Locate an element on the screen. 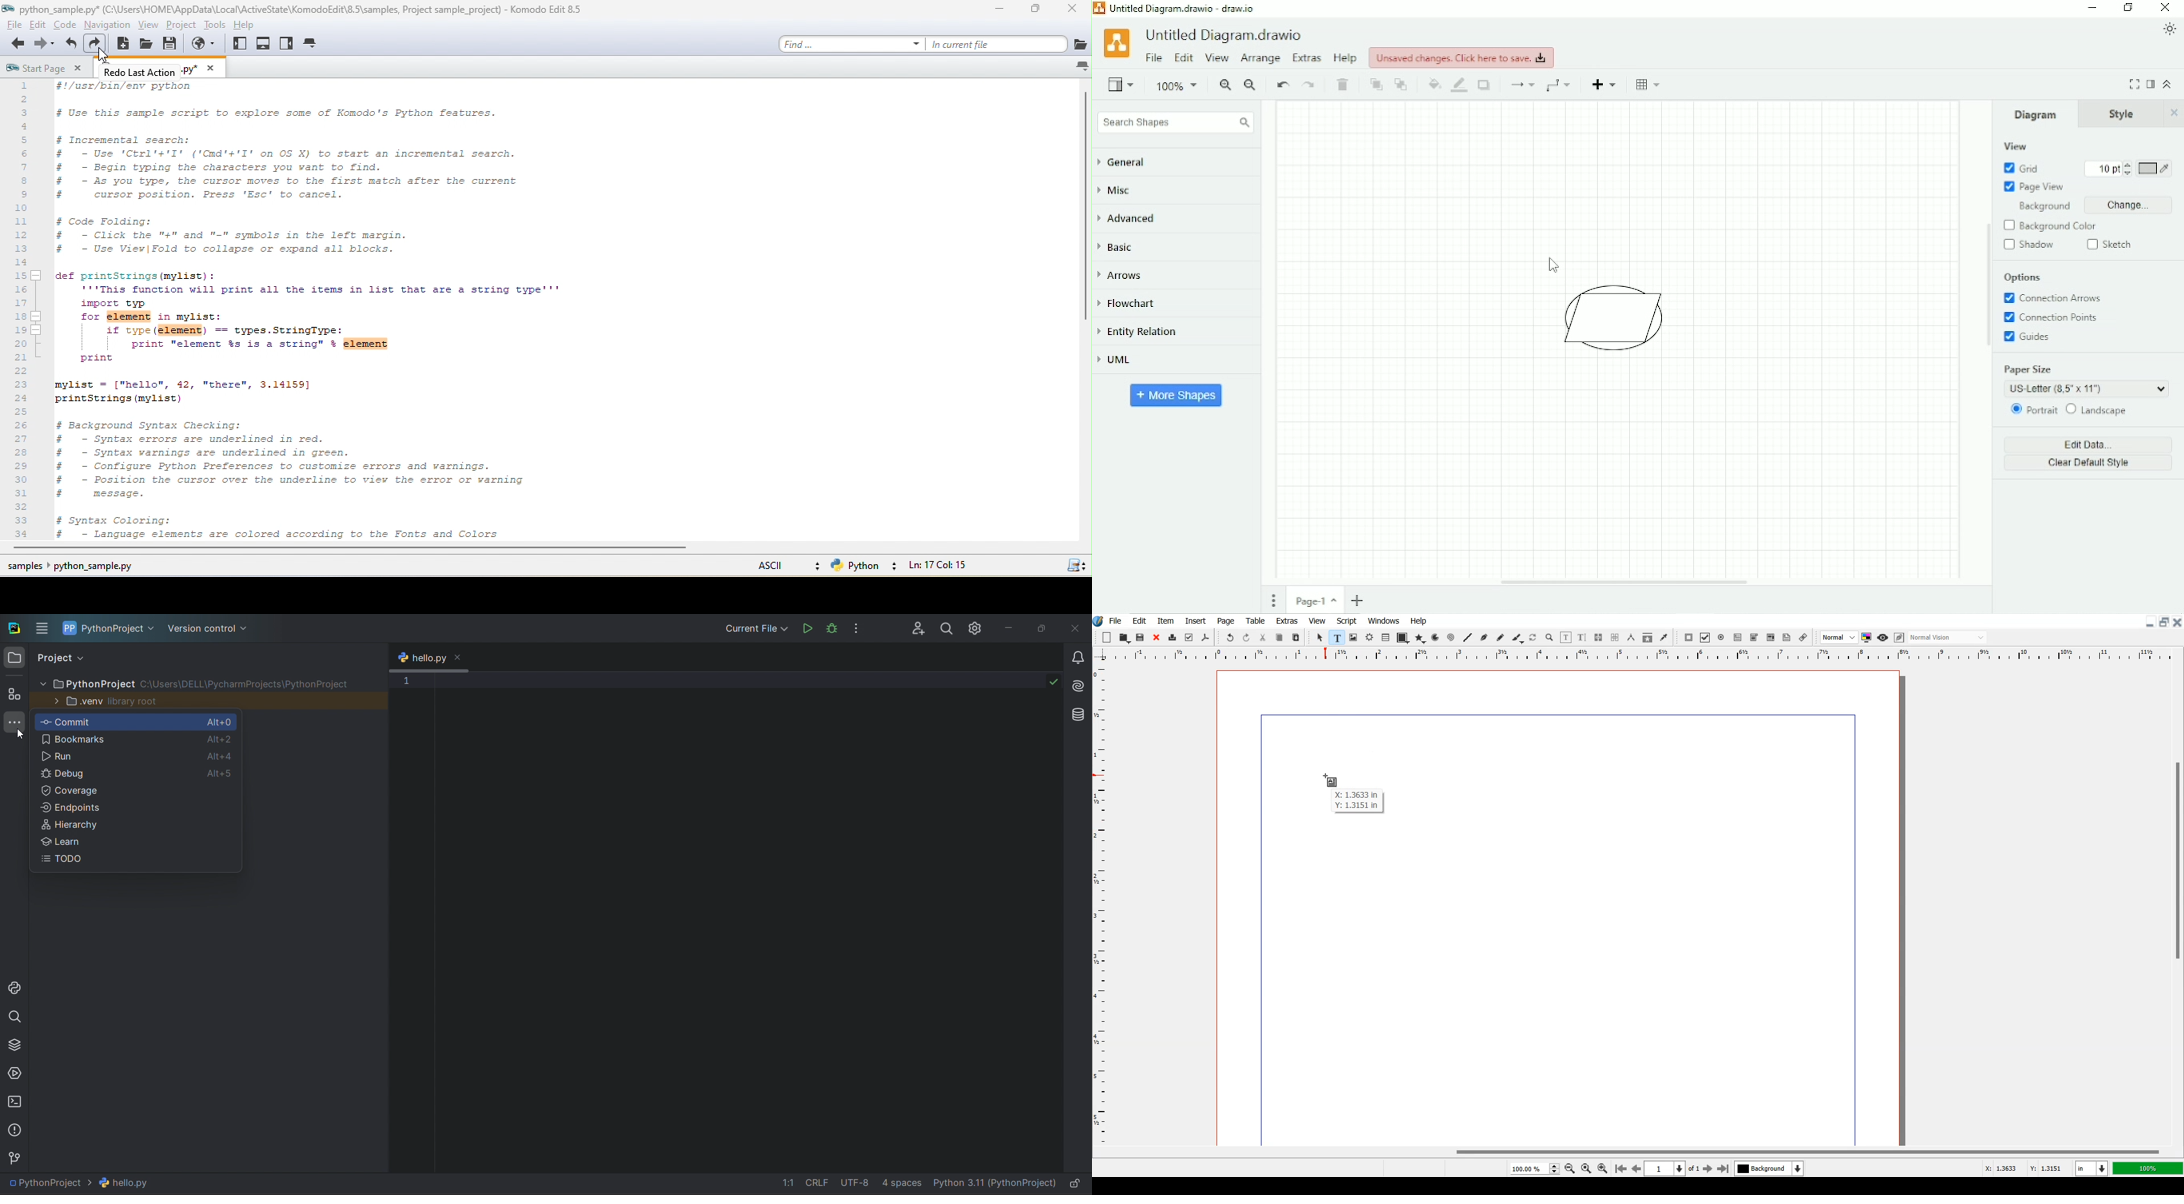 The height and width of the screenshot is (1204, 2184). PDF Check Box is located at coordinates (1705, 638).